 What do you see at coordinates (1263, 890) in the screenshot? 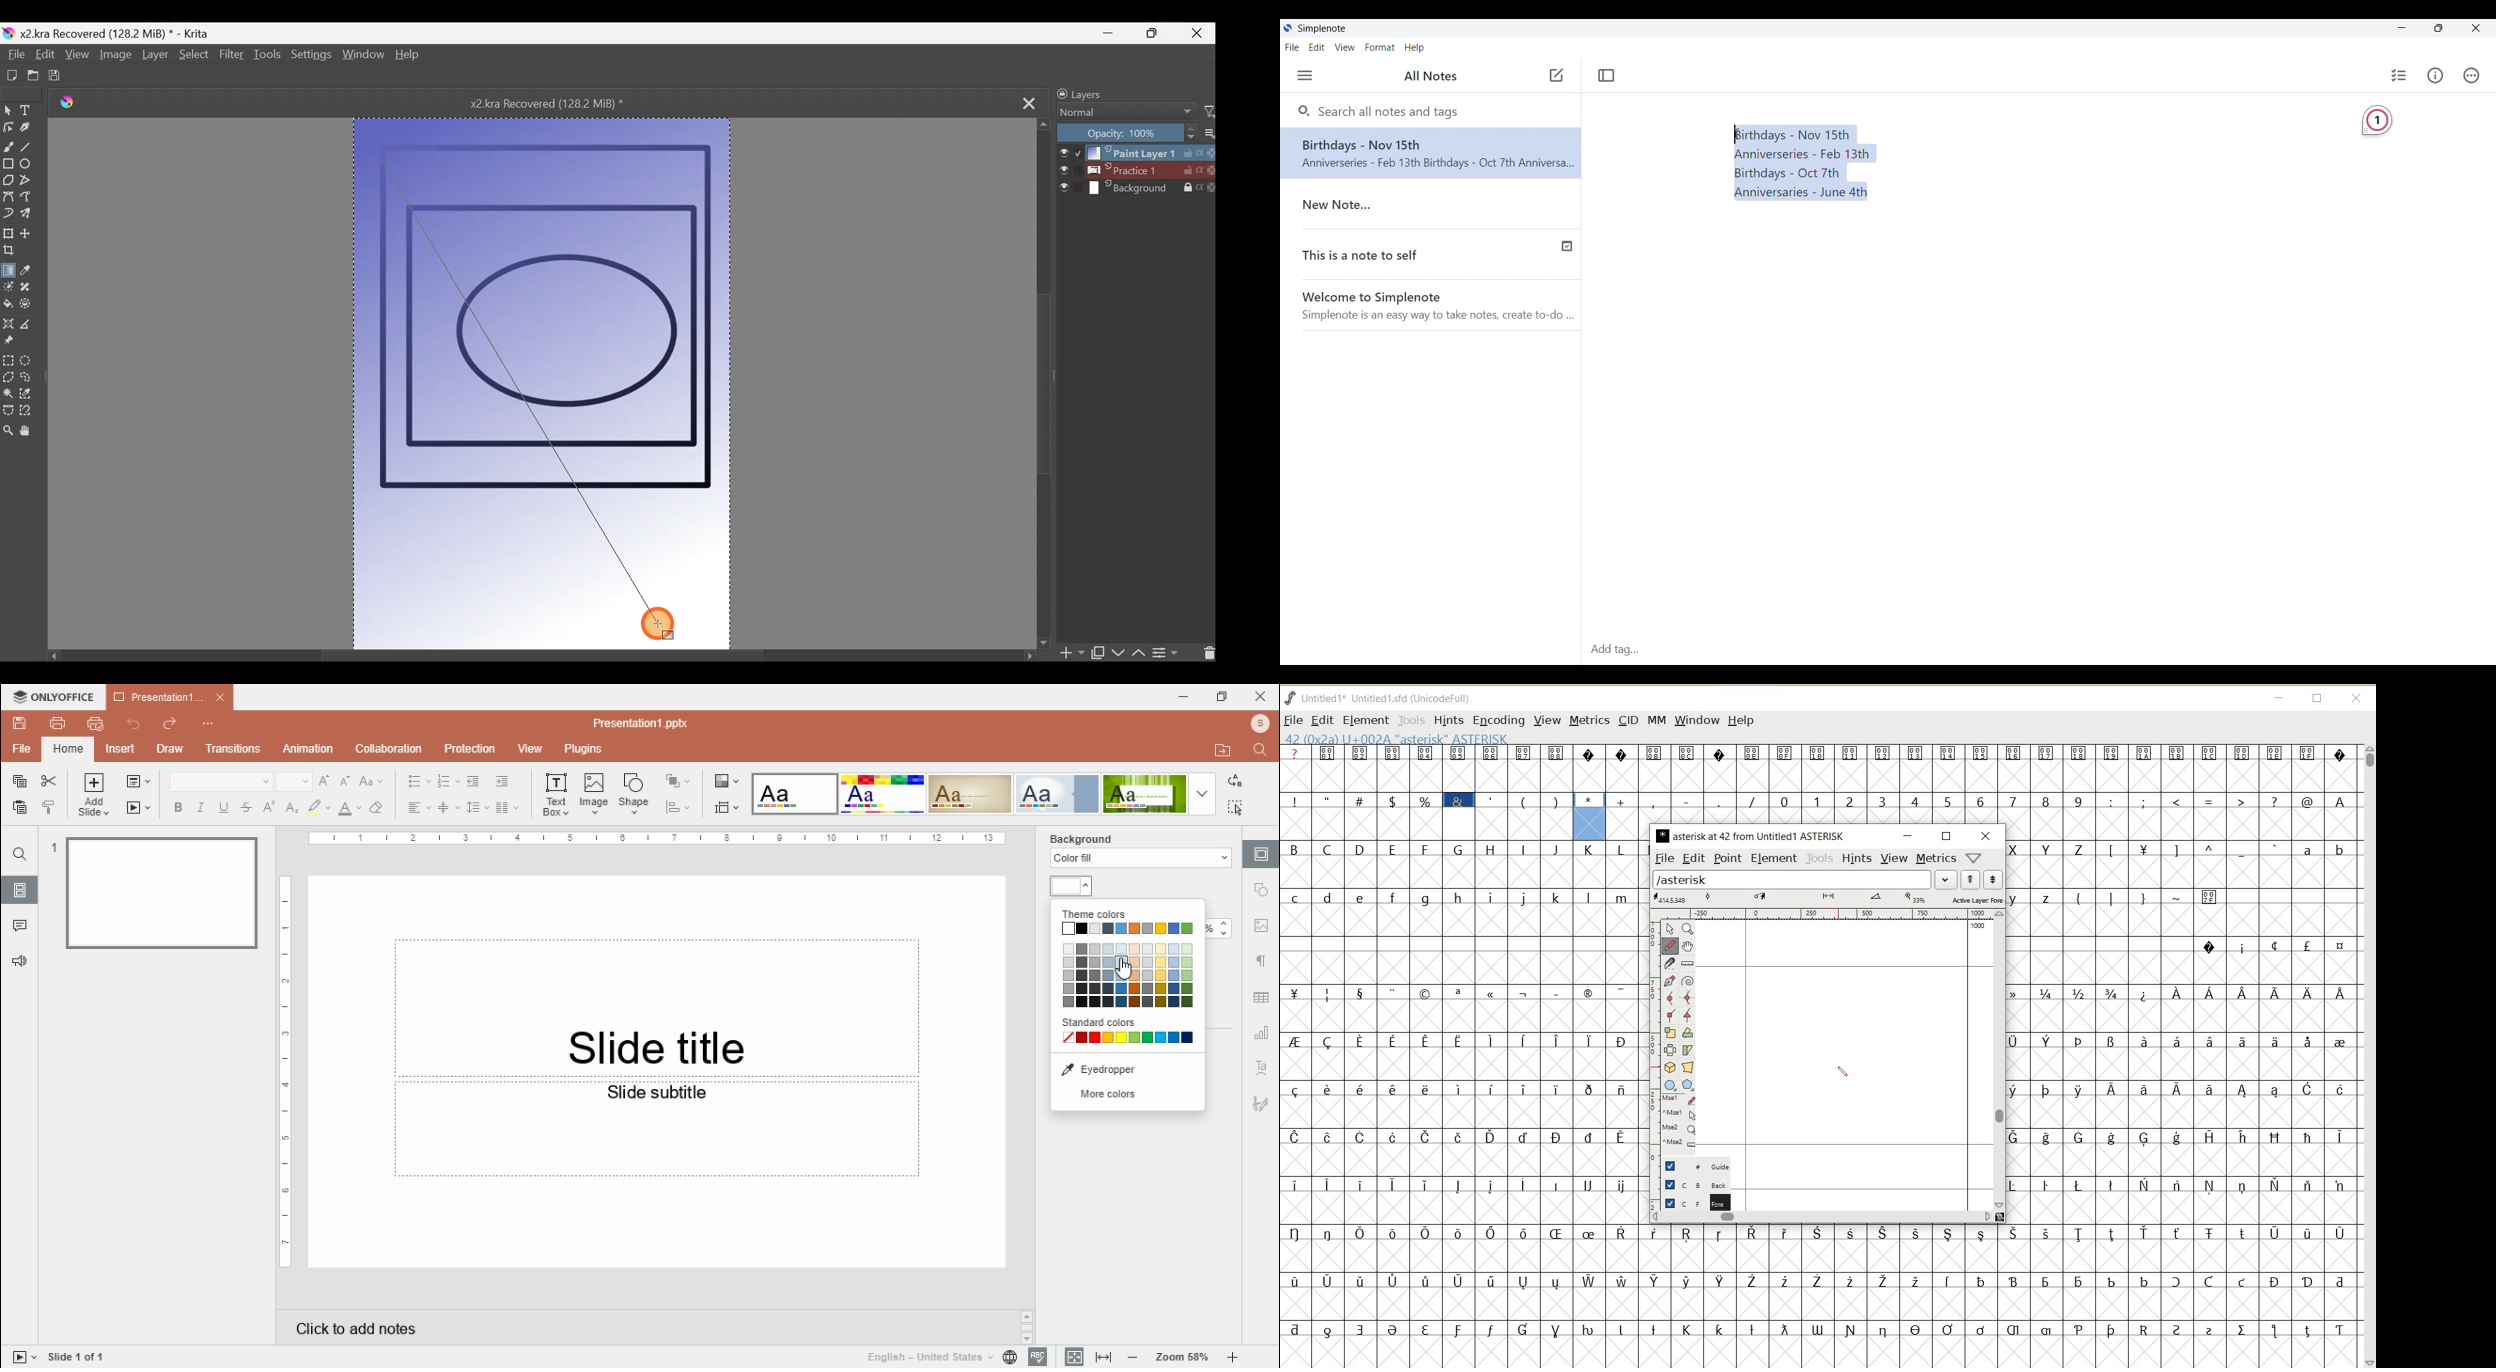
I see `shape settings` at bounding box center [1263, 890].